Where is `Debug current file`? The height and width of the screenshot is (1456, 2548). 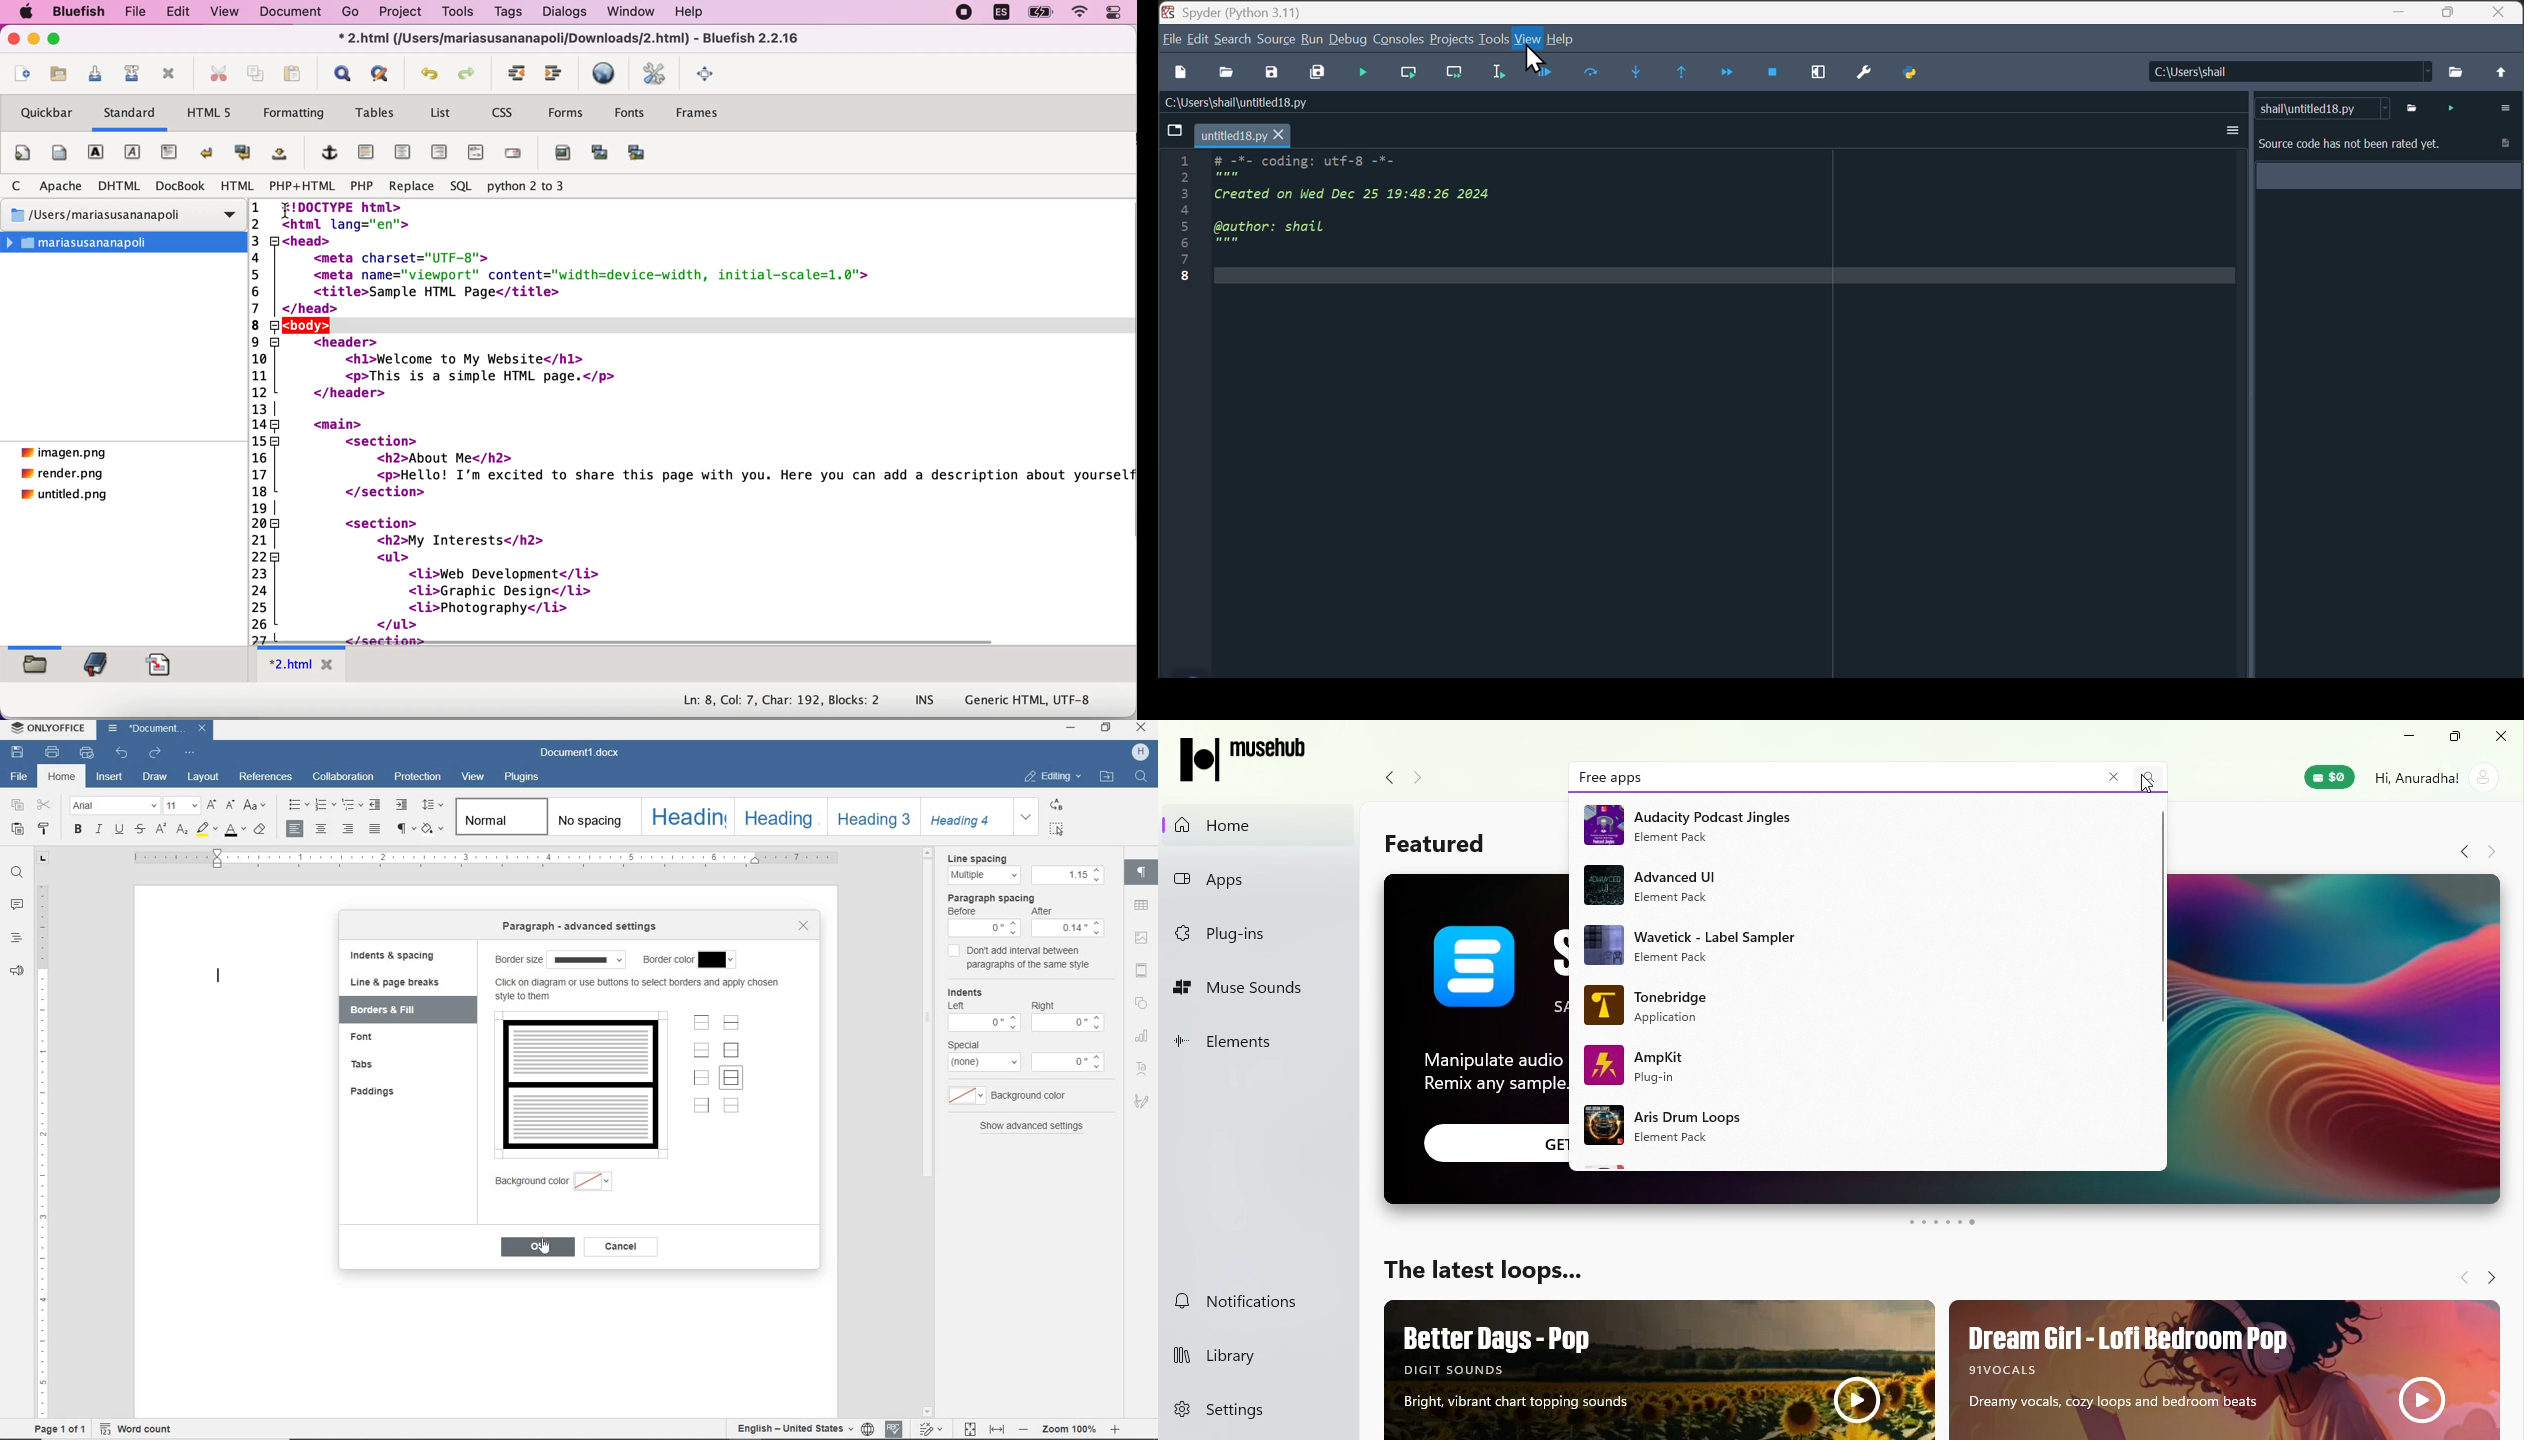 Debug current file is located at coordinates (1546, 75).